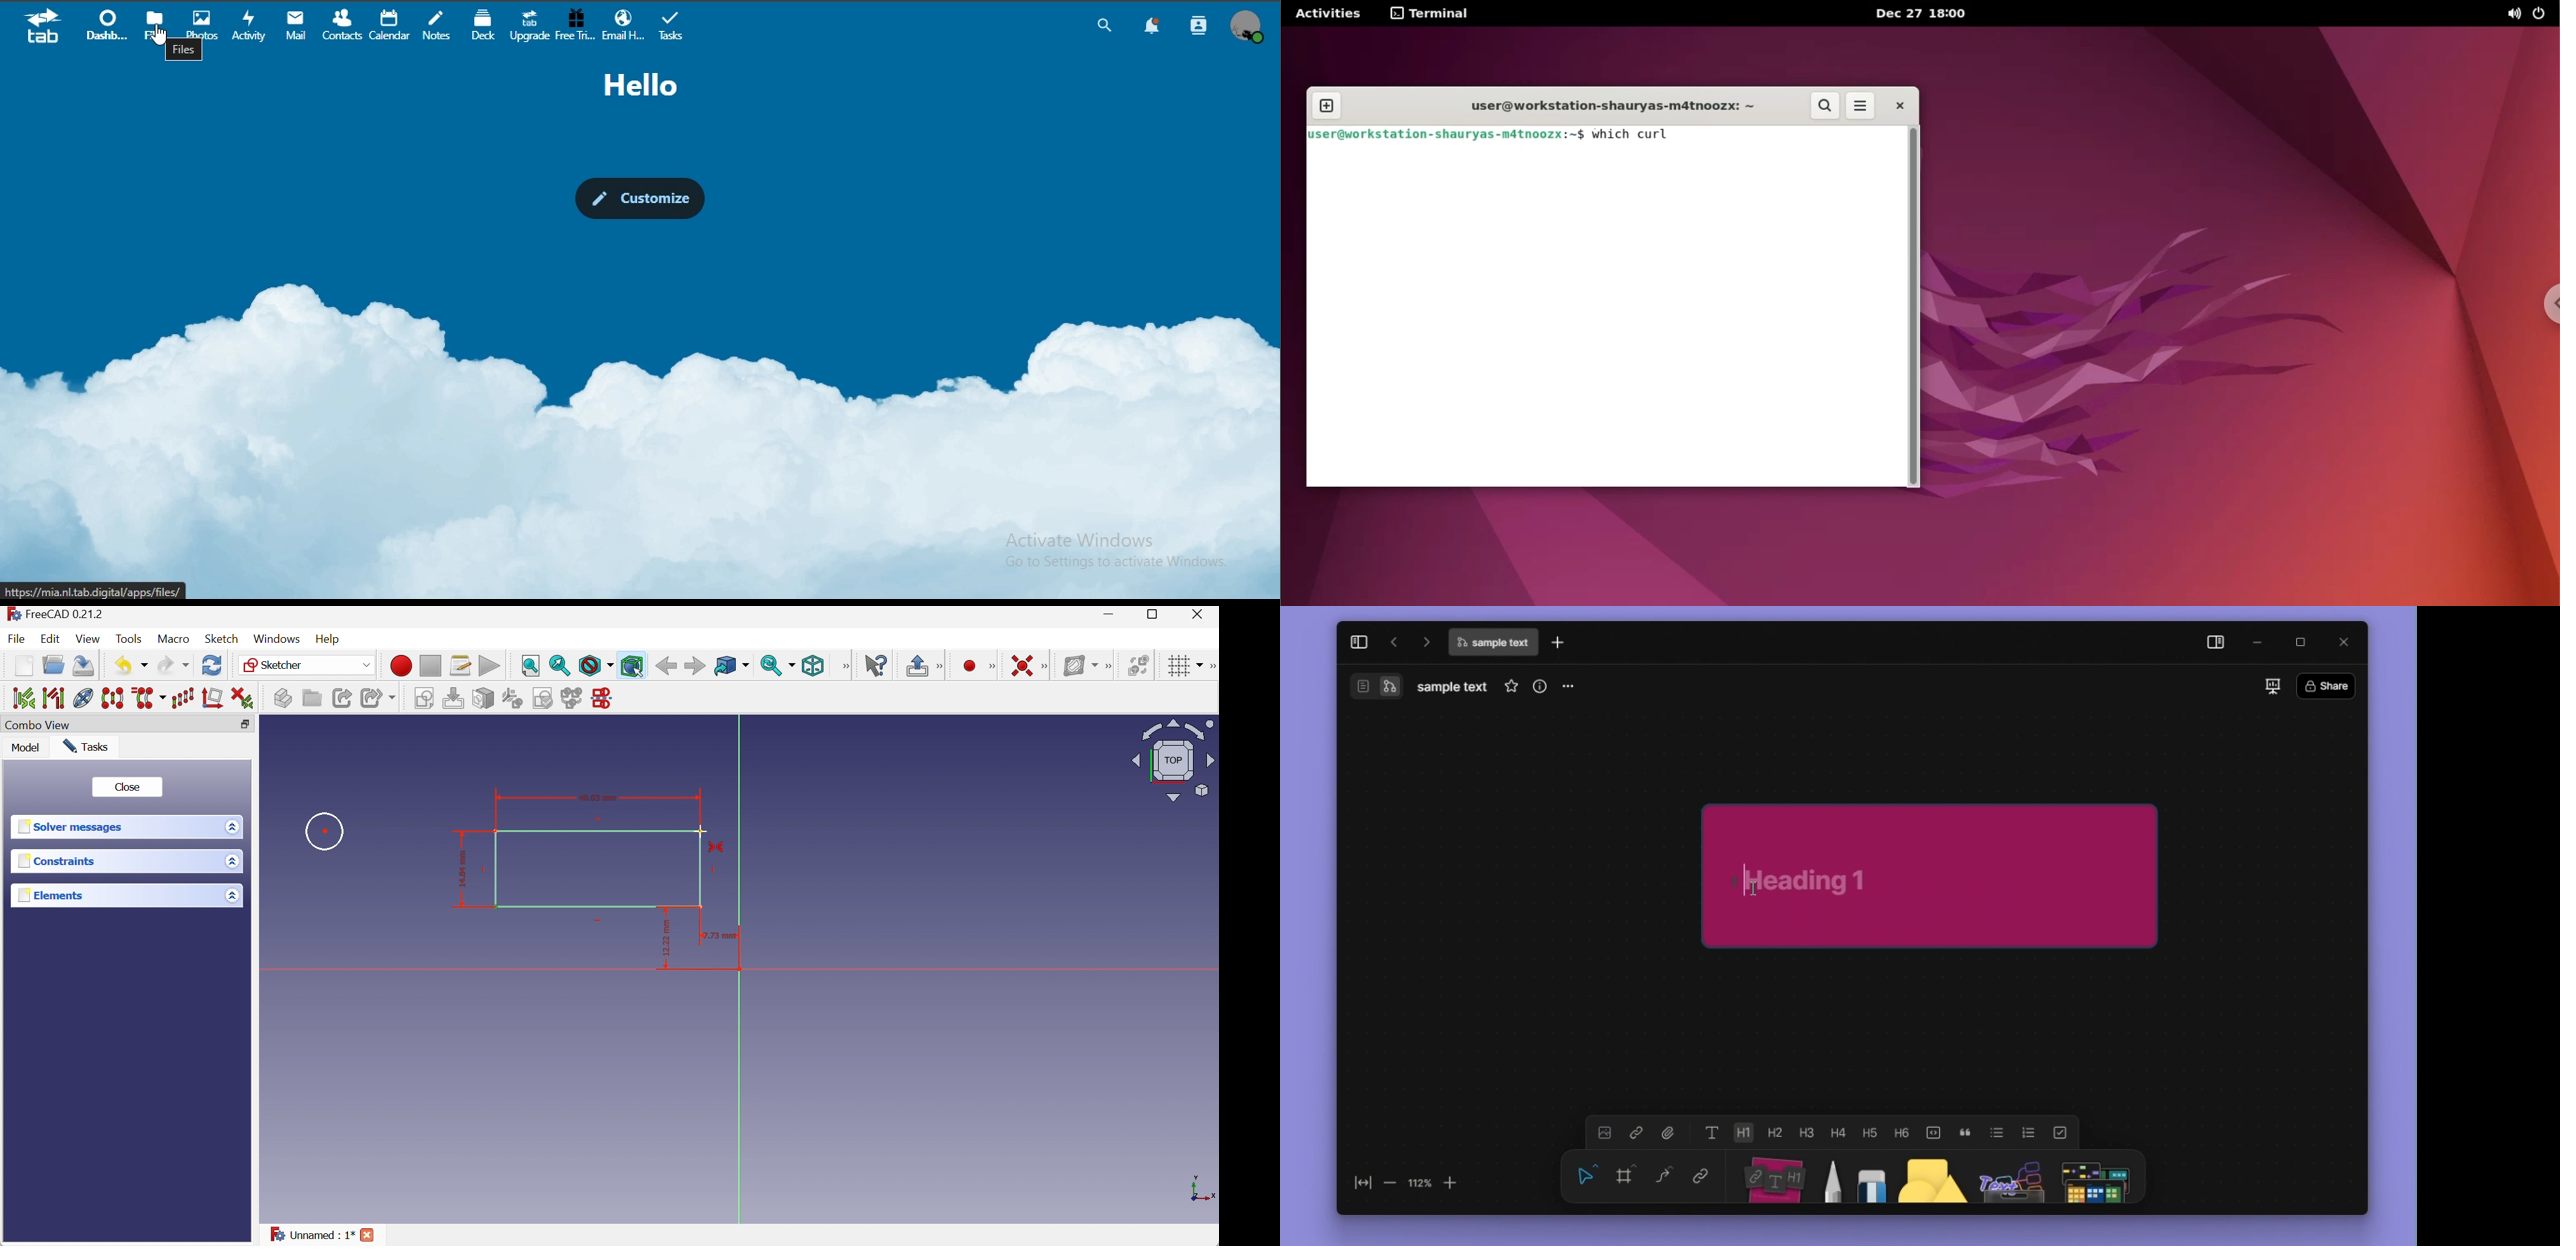  What do you see at coordinates (1806, 1132) in the screenshot?
I see `Heading 3` at bounding box center [1806, 1132].